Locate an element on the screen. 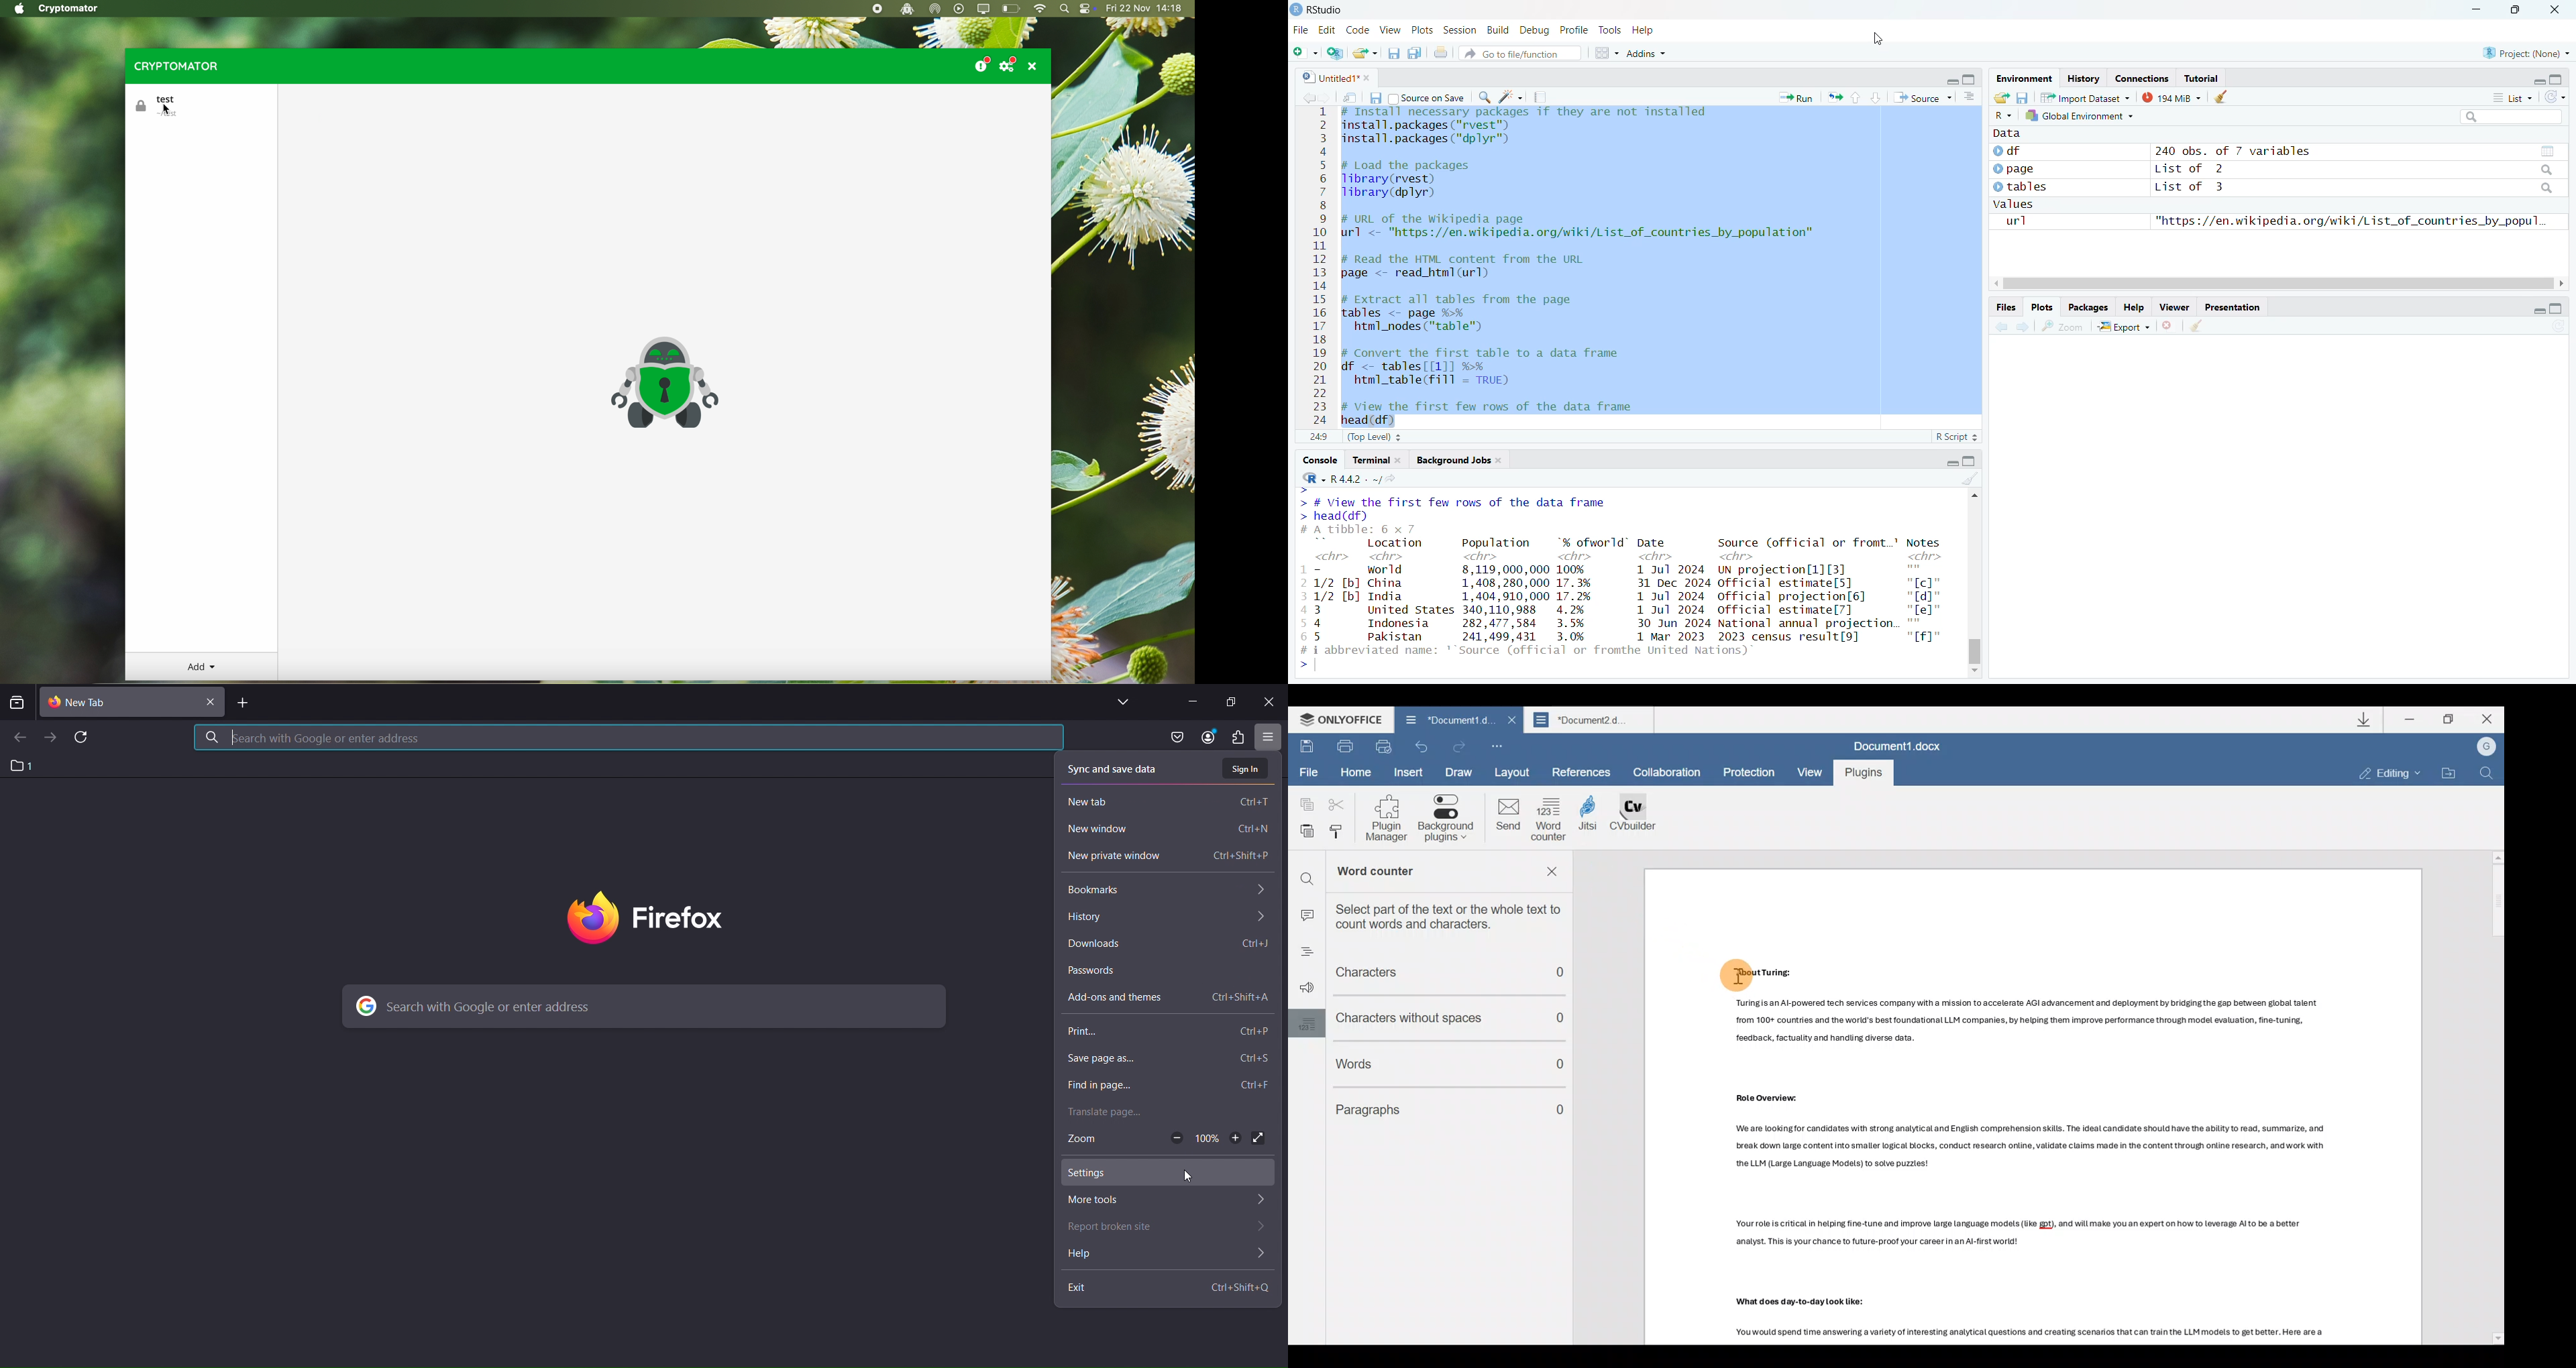 The height and width of the screenshot is (1372, 2576). <chr>"[c]""[d]""[e]""[f]"" is located at coordinates (1929, 600).